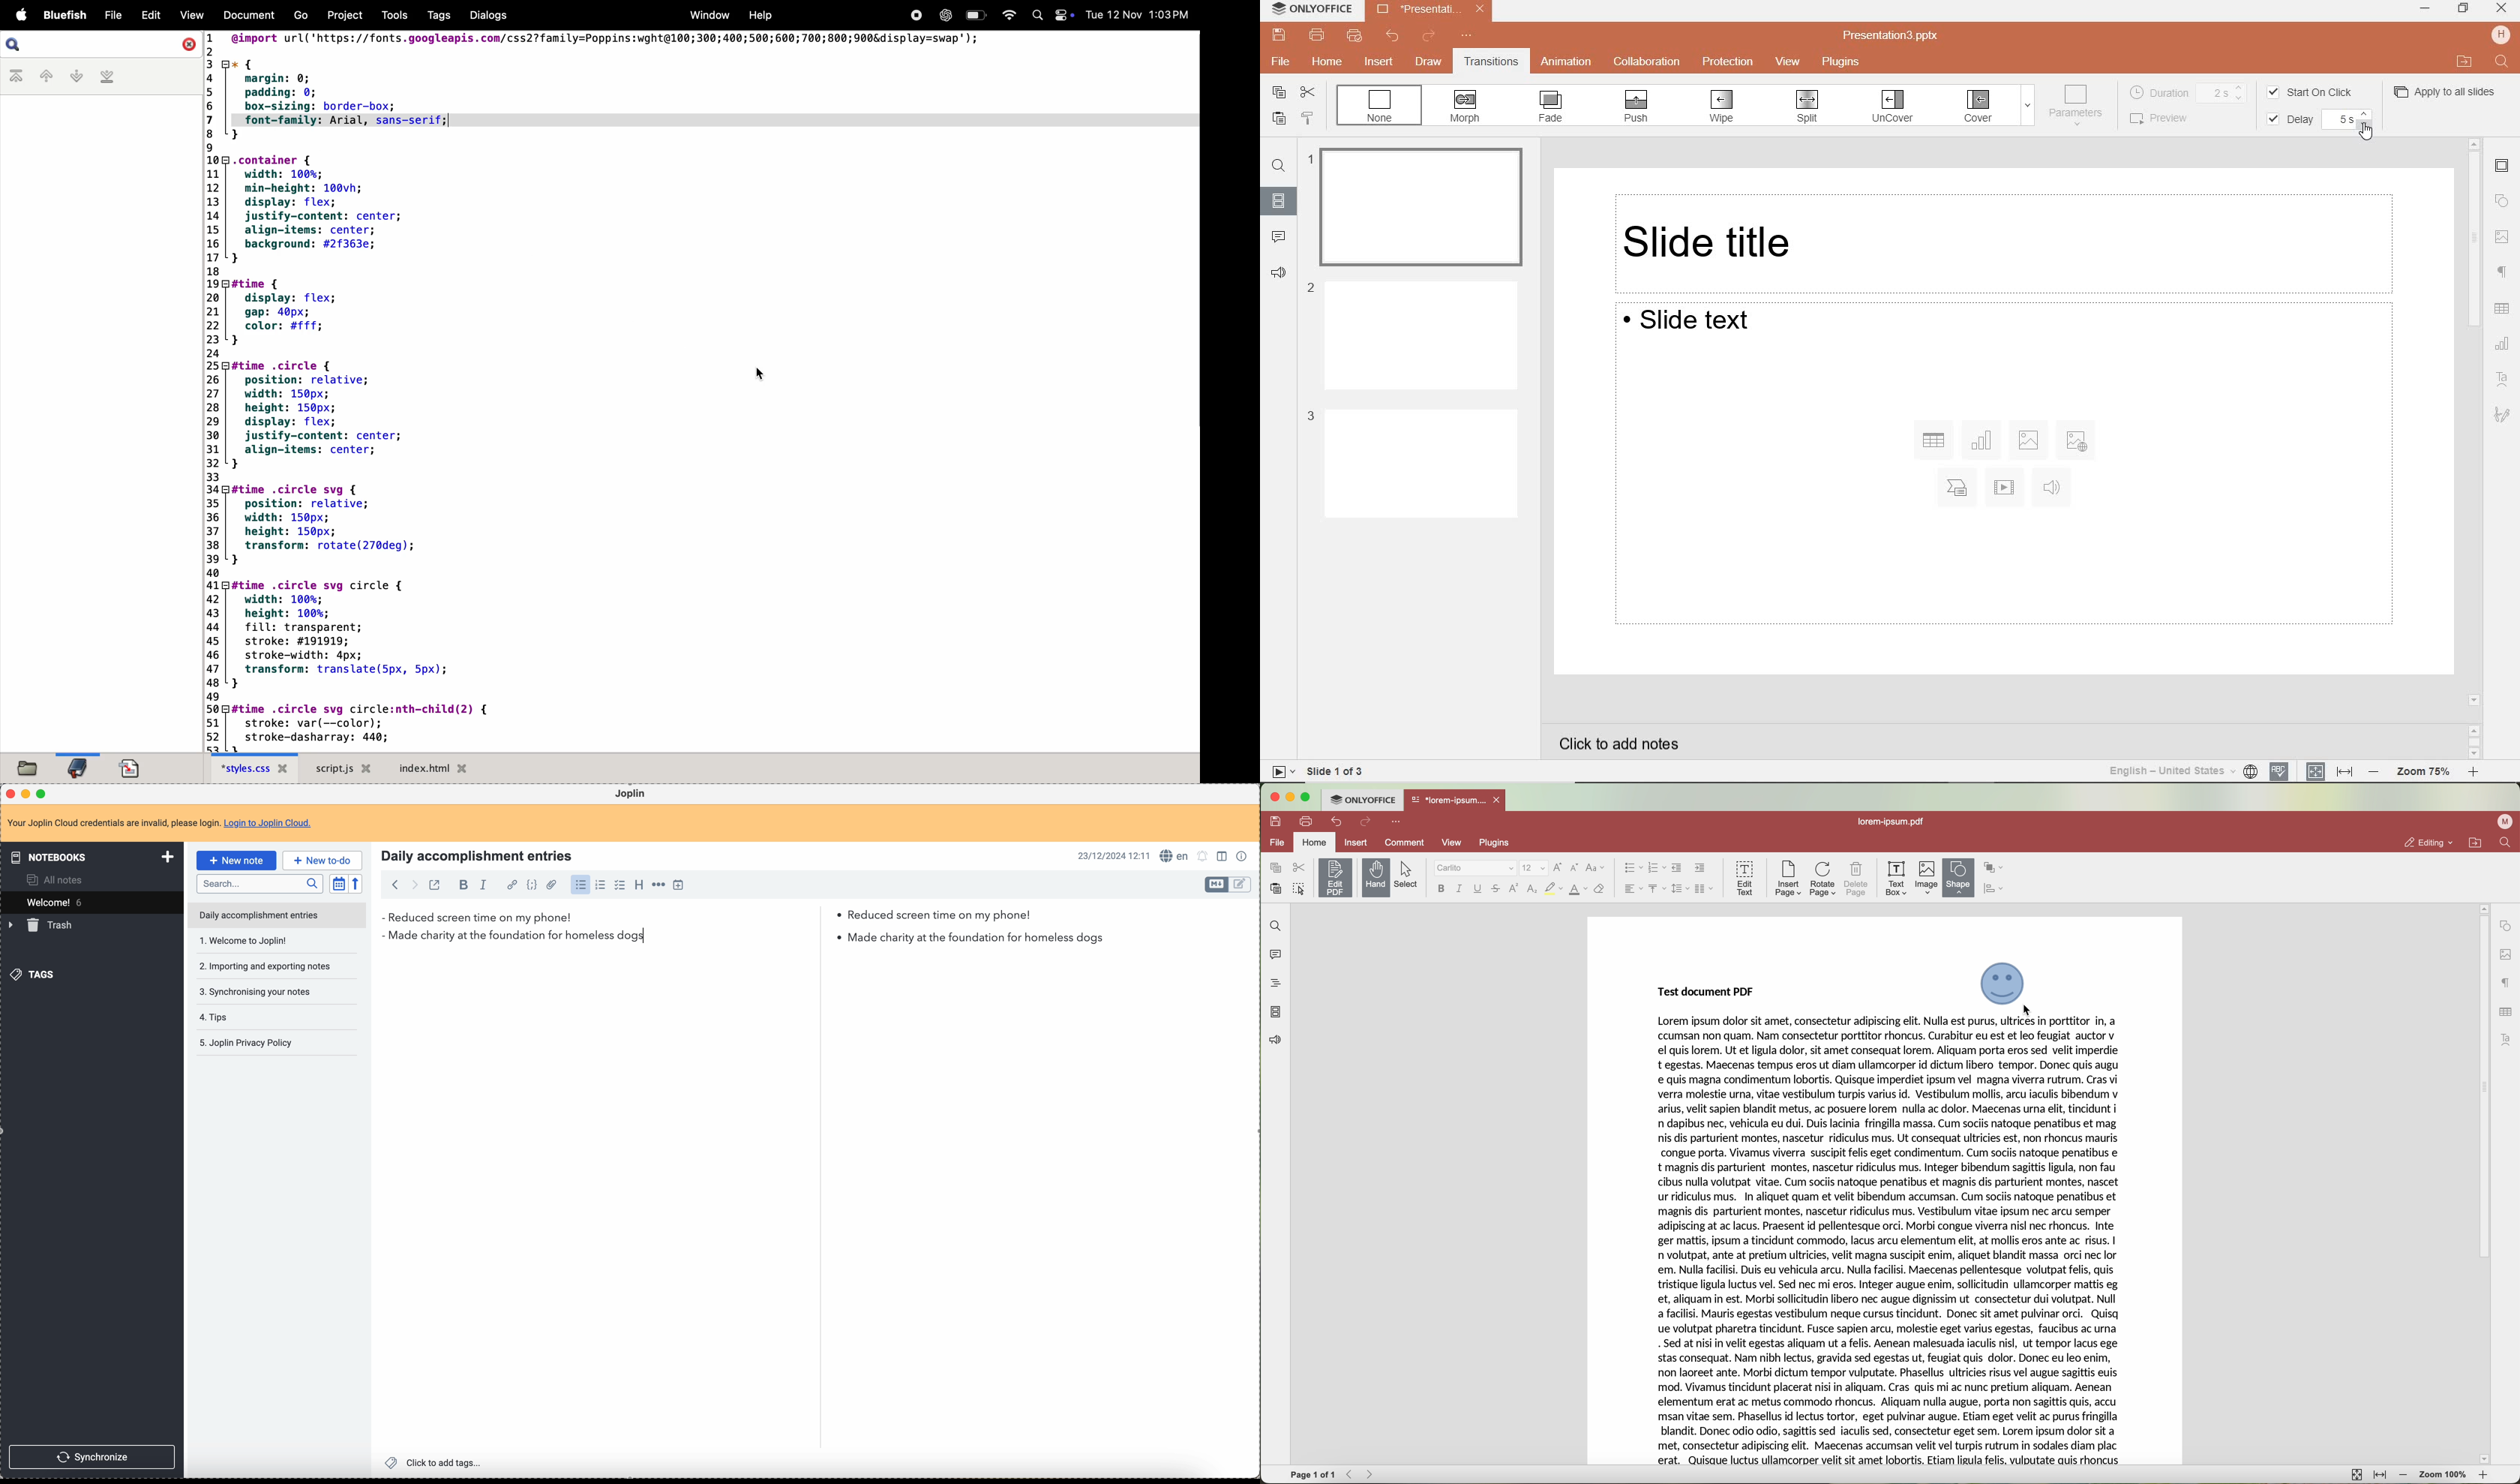  I want to click on Title, so click(475, 855).